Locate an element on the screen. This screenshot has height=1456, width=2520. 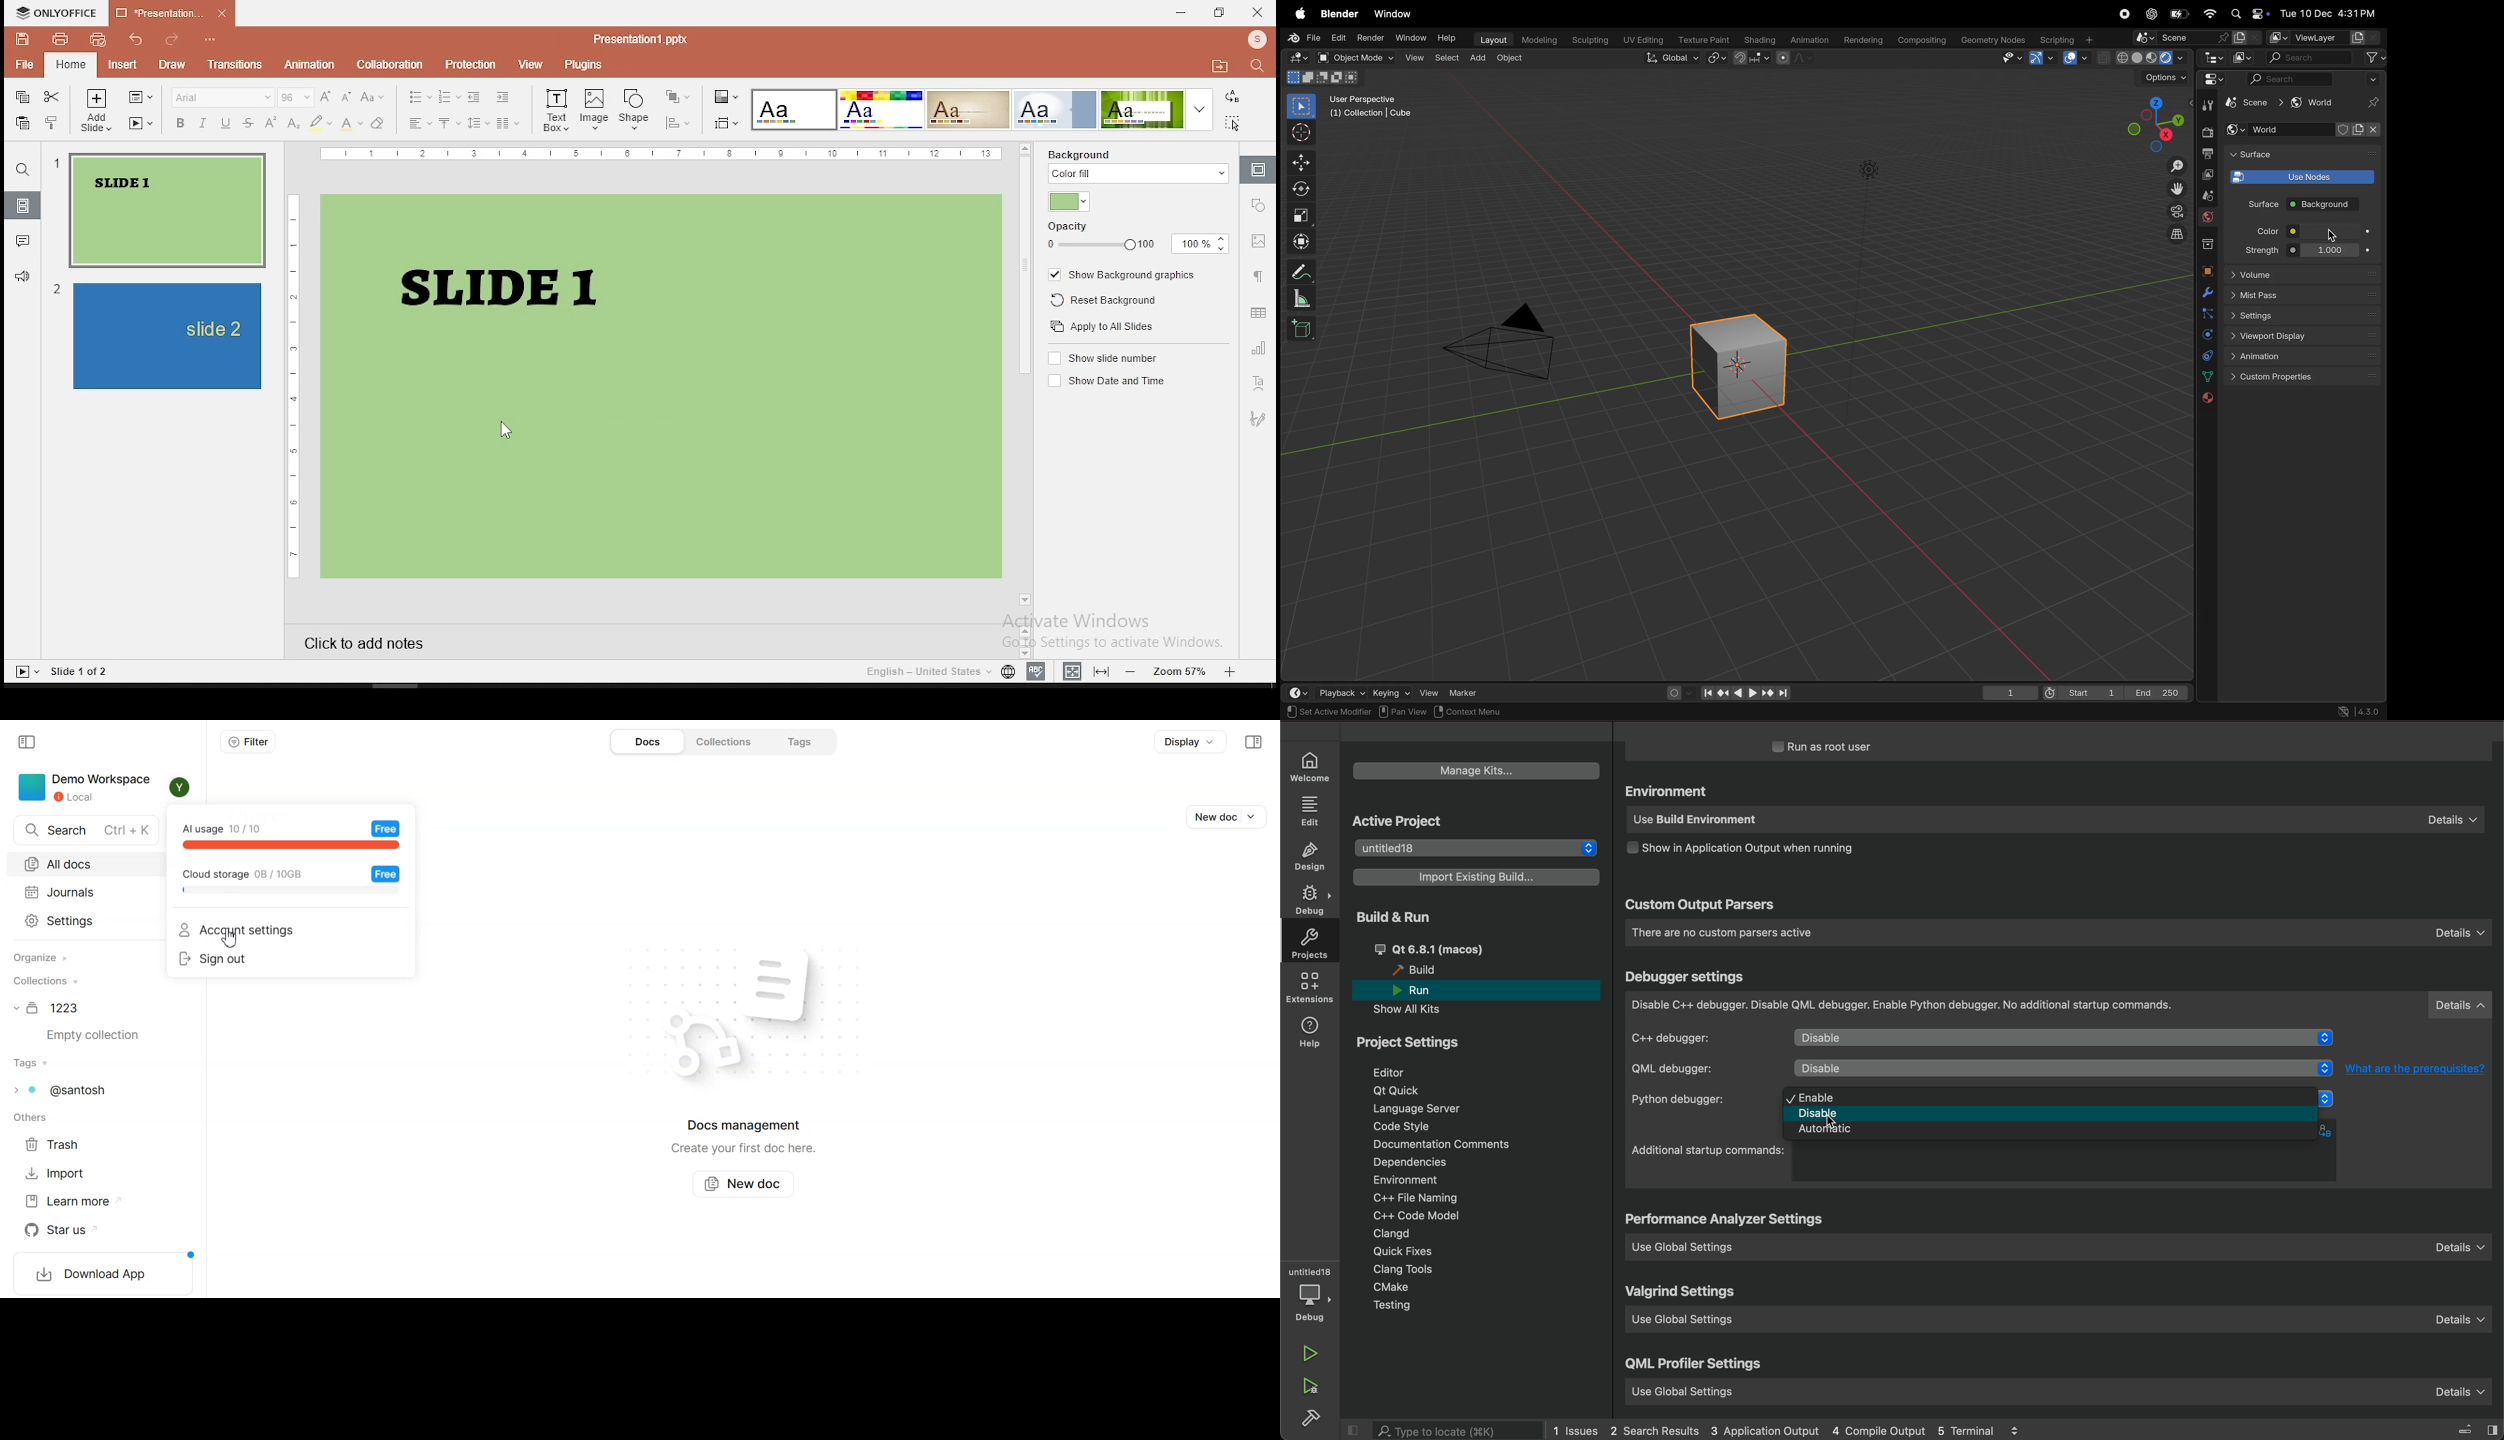
cmake is located at coordinates (1391, 1286).